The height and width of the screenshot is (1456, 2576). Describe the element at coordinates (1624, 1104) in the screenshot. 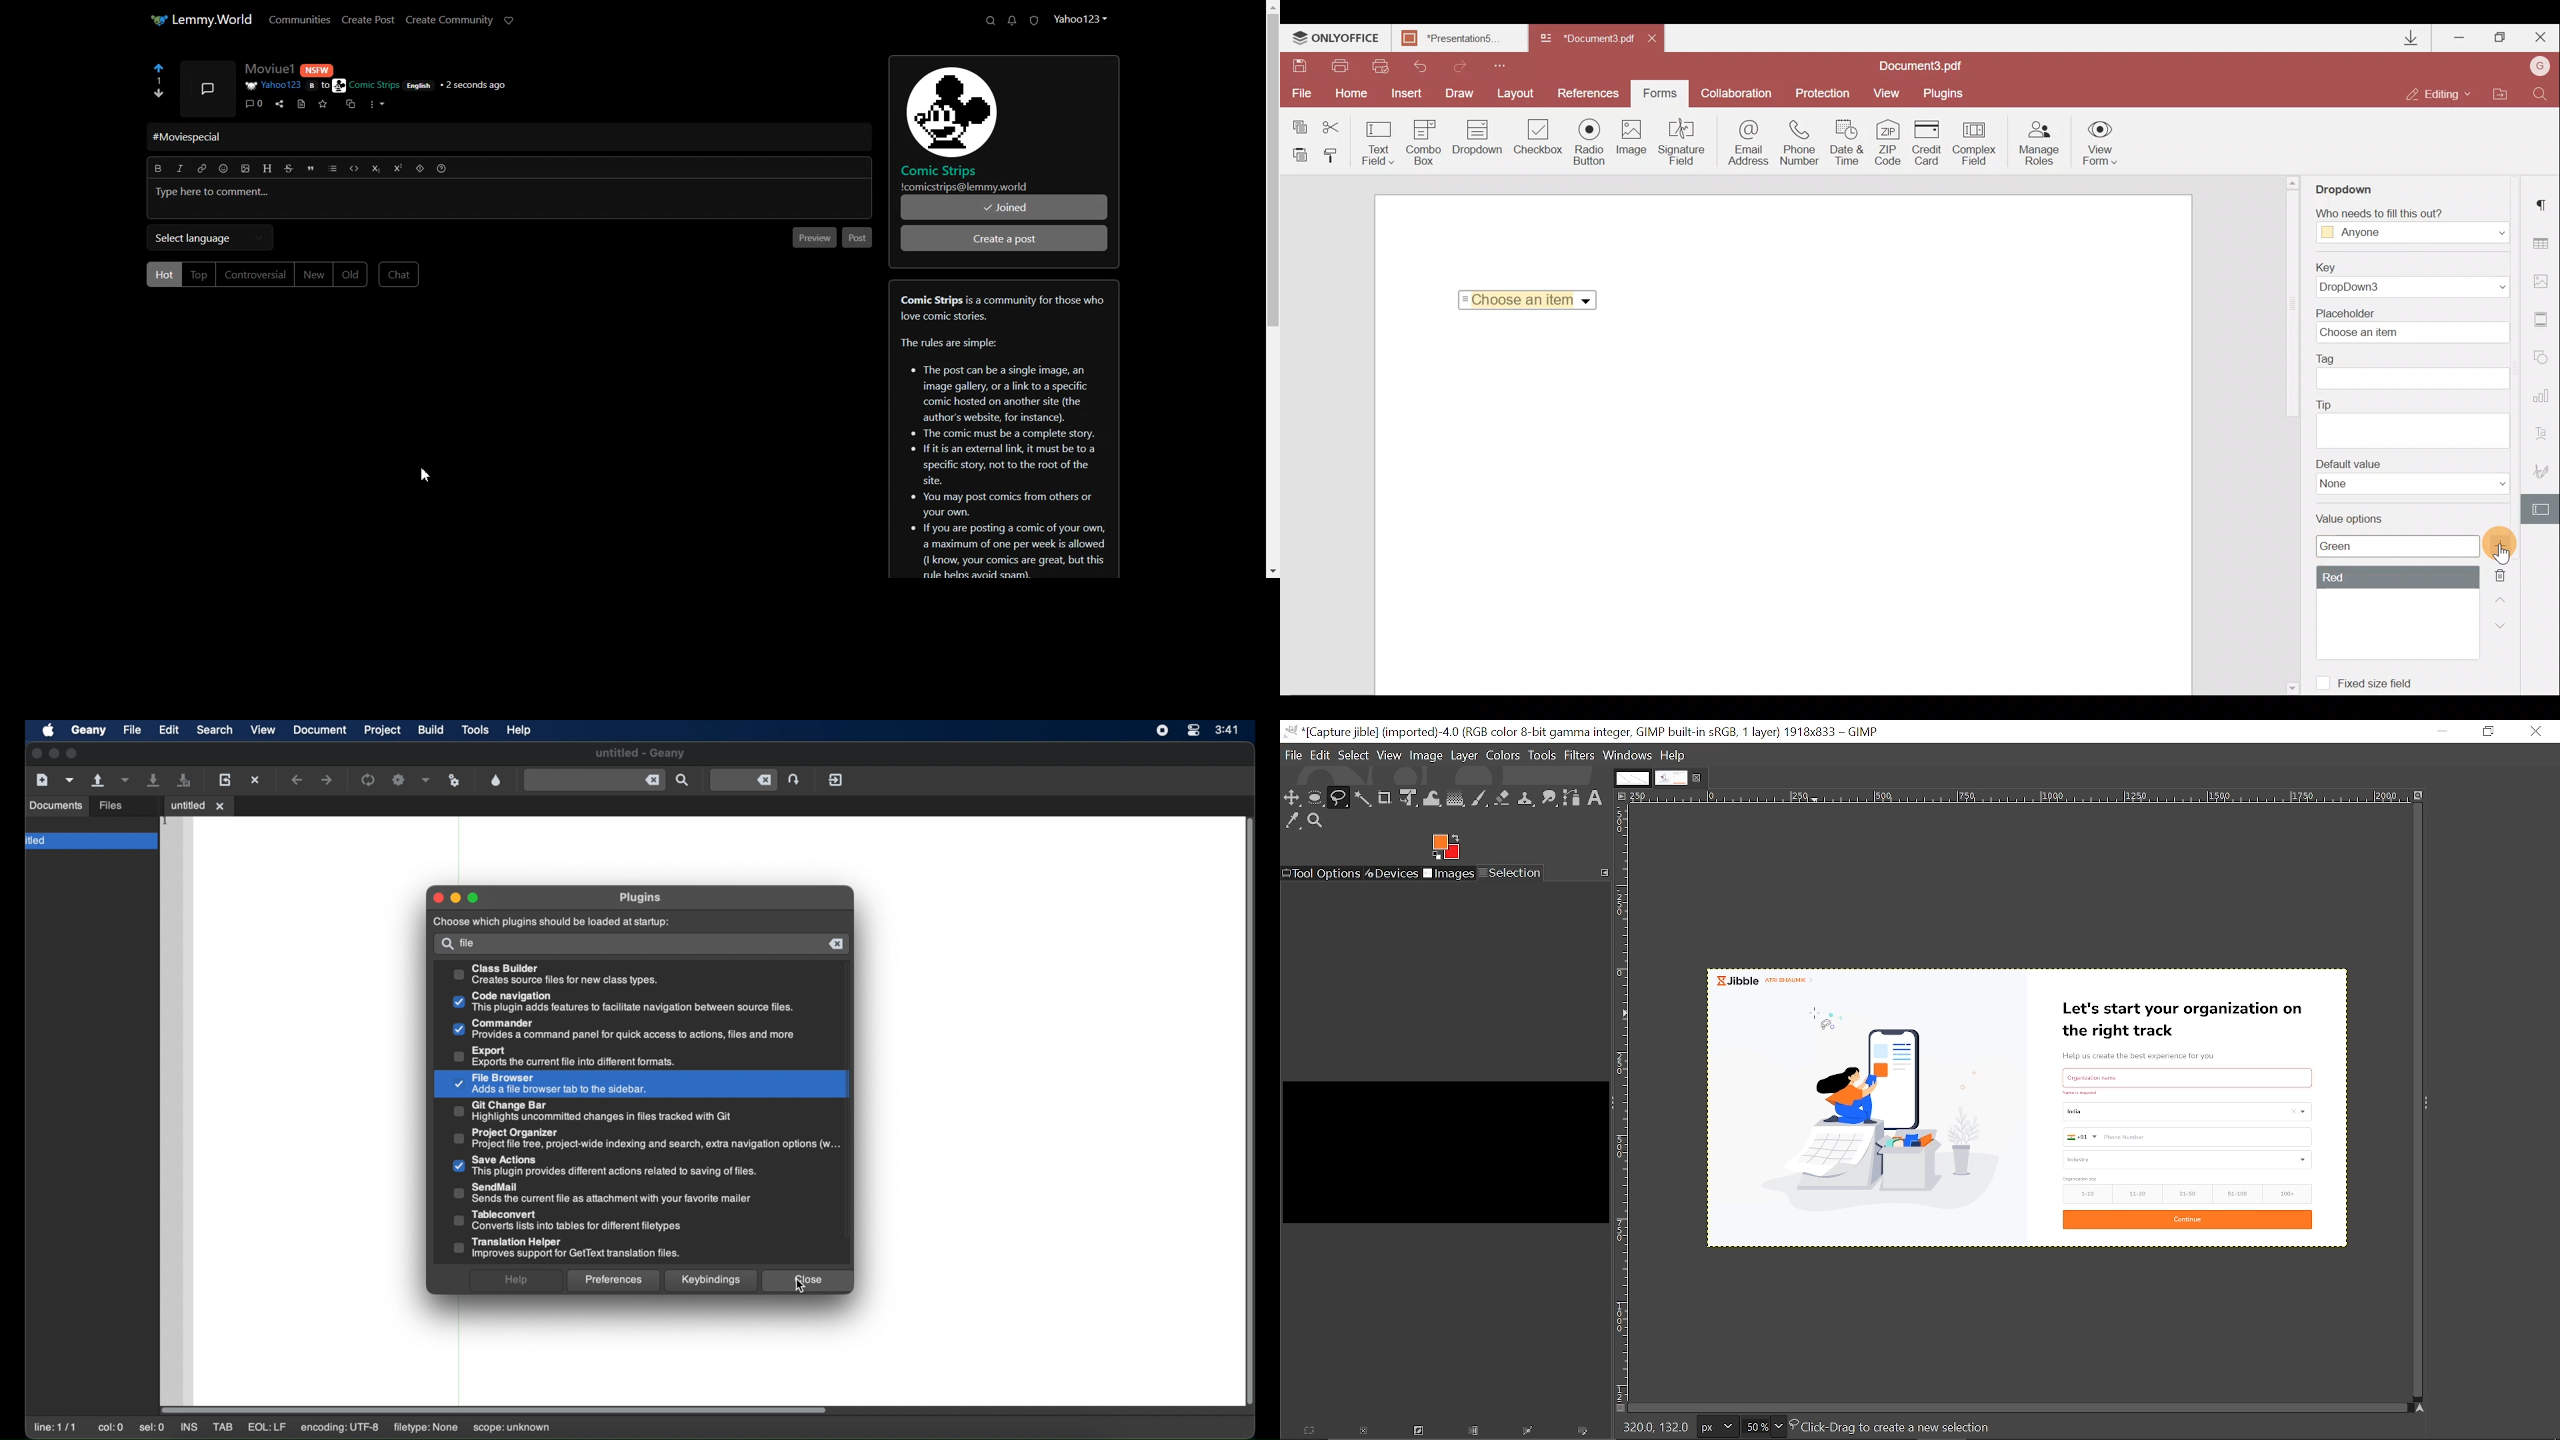

I see `Vertical label` at that location.